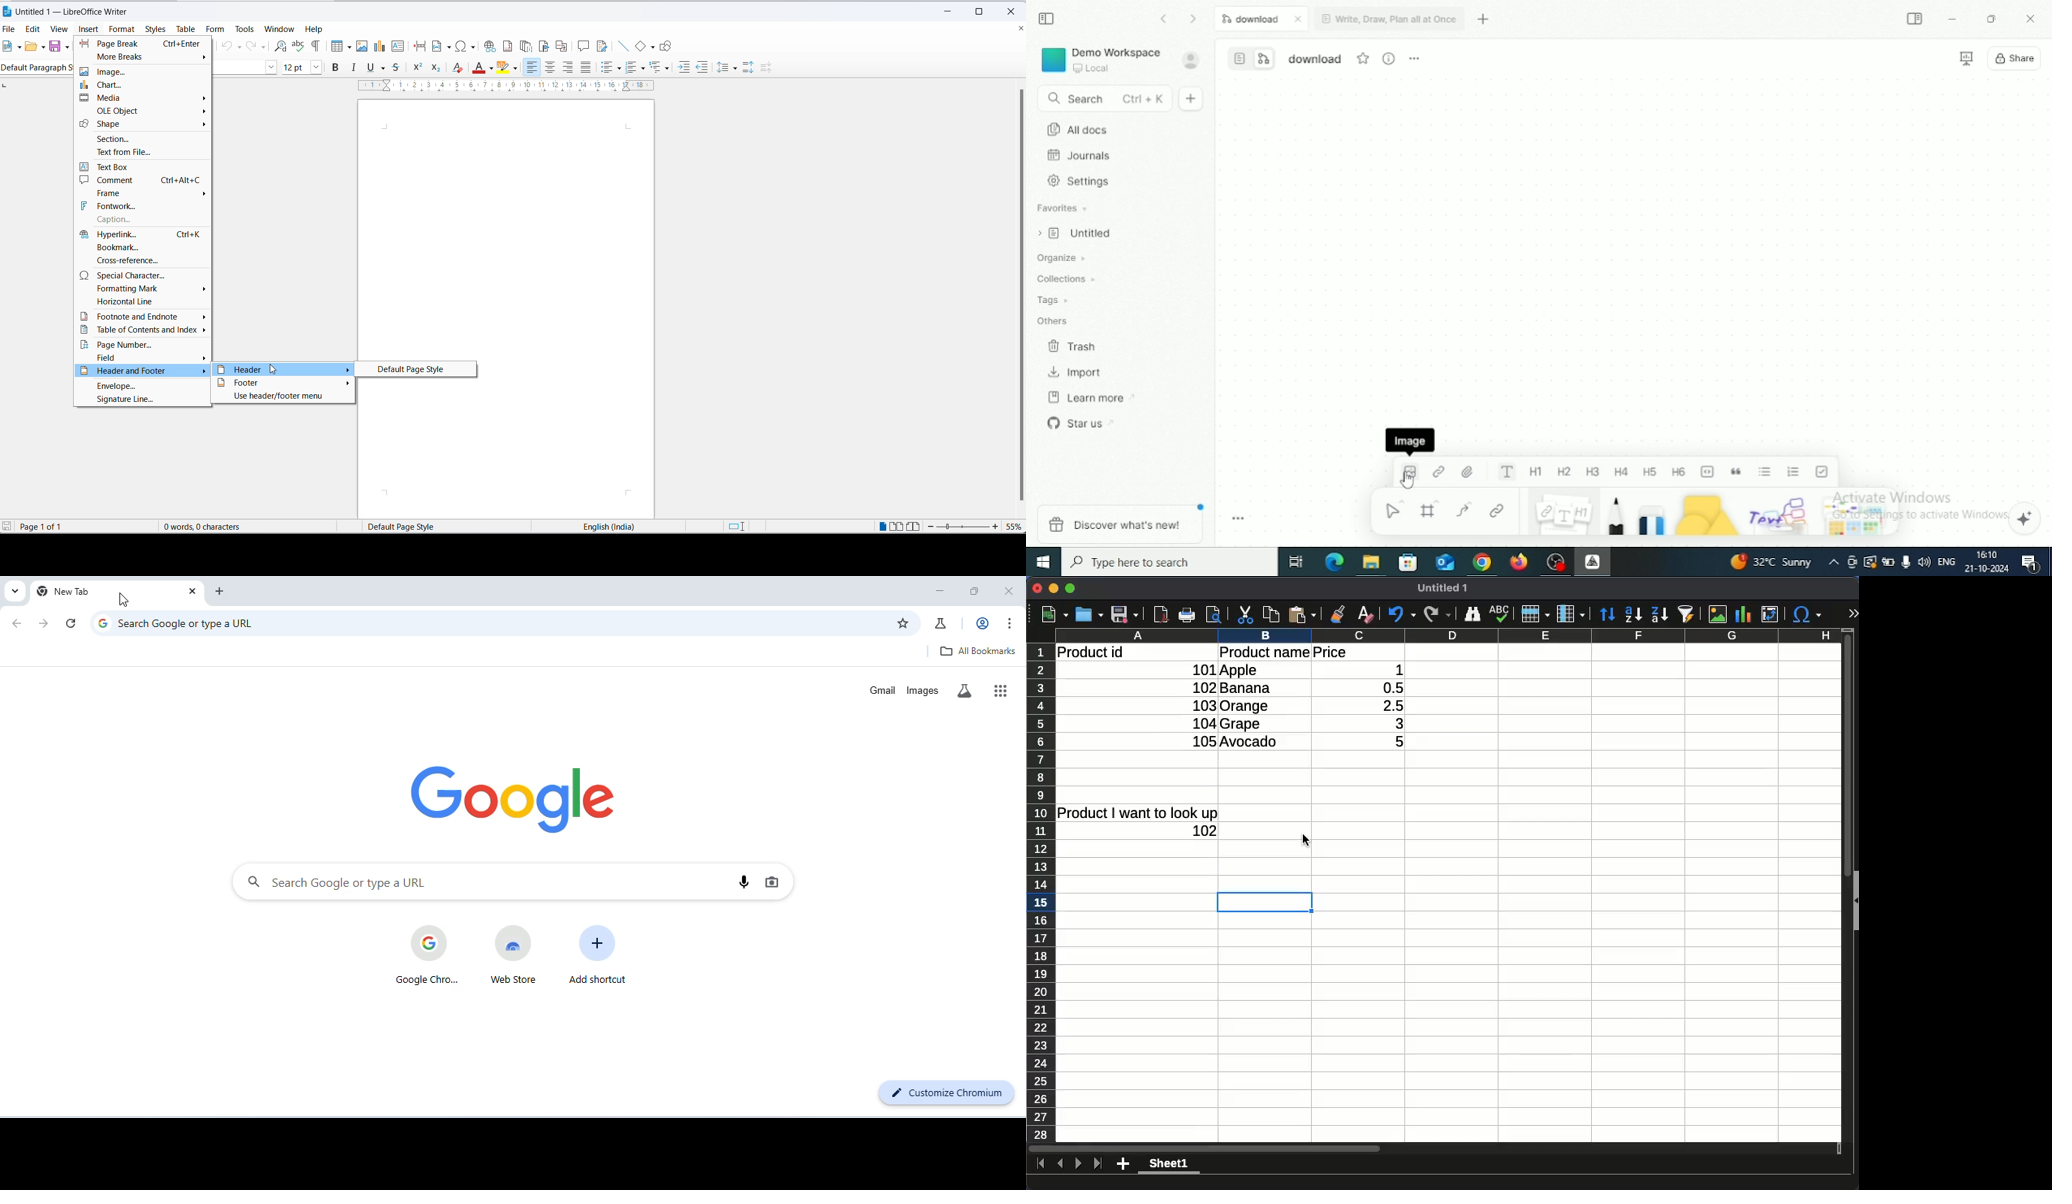 This screenshot has width=2072, height=1204. Describe the element at coordinates (270, 68) in the screenshot. I see `font name option` at that location.